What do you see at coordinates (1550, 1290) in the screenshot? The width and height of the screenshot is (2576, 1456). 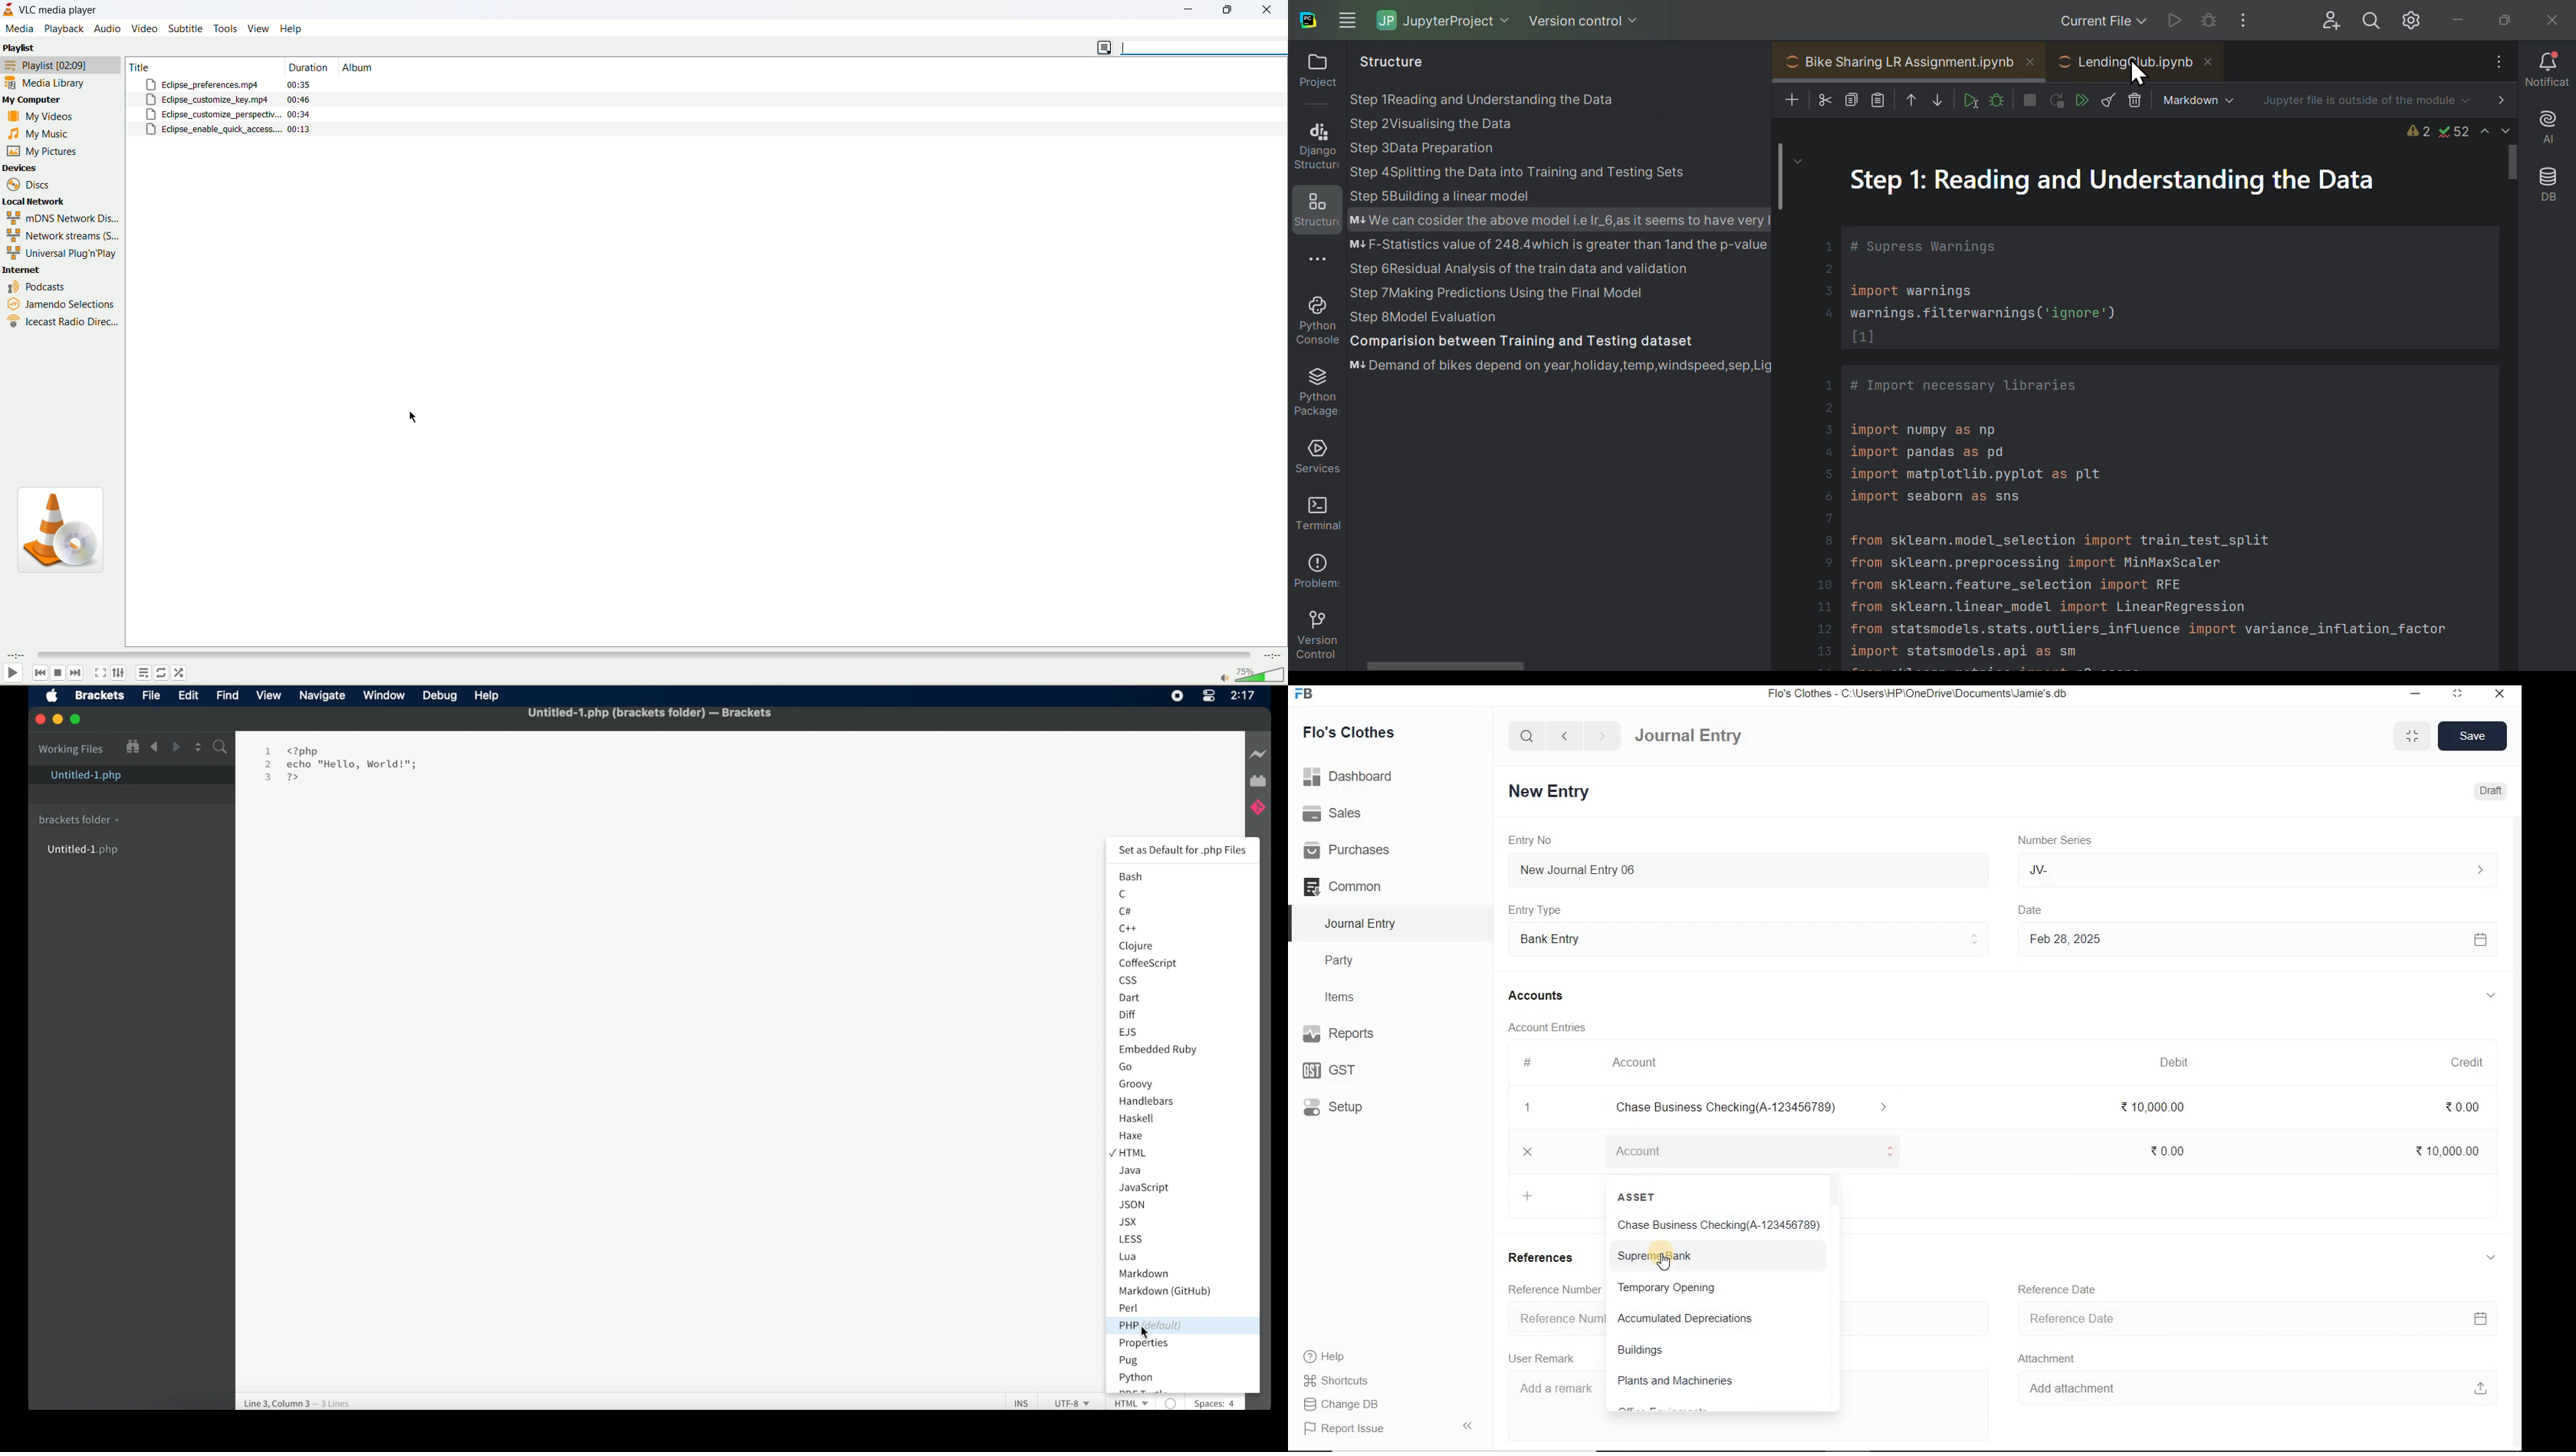 I see `Reference Number` at bounding box center [1550, 1290].